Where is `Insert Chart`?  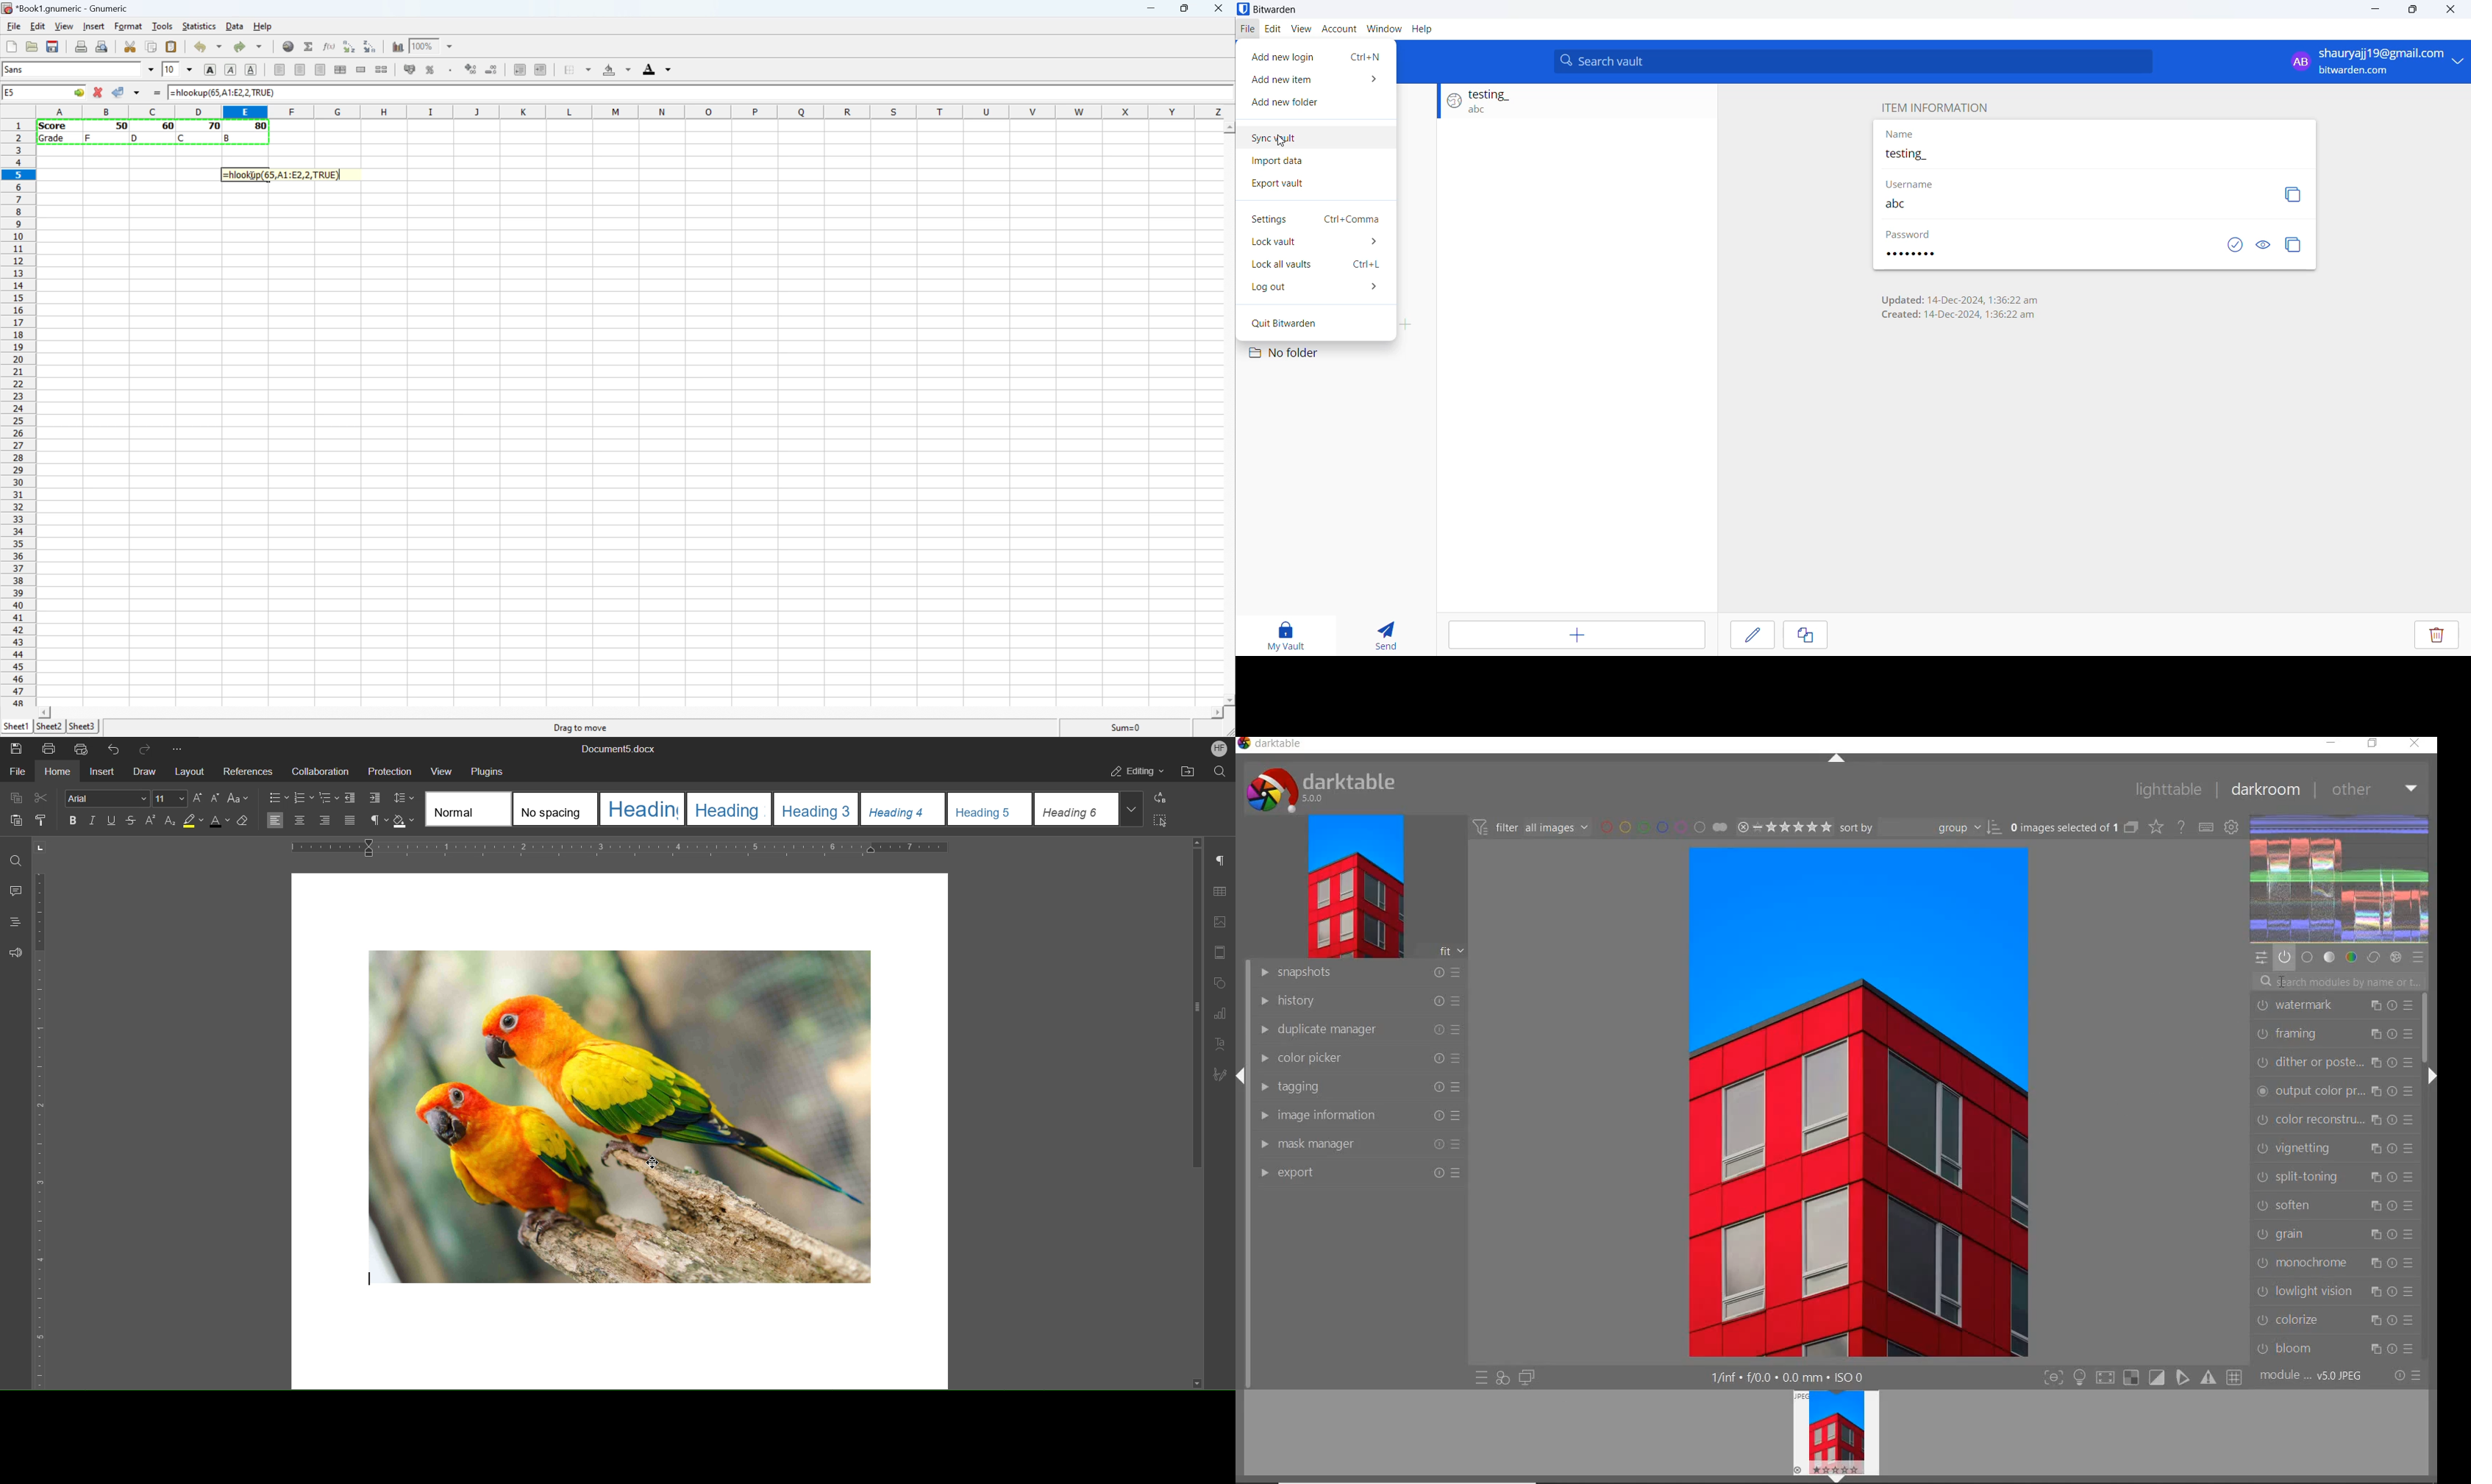 Insert Chart is located at coordinates (396, 45).